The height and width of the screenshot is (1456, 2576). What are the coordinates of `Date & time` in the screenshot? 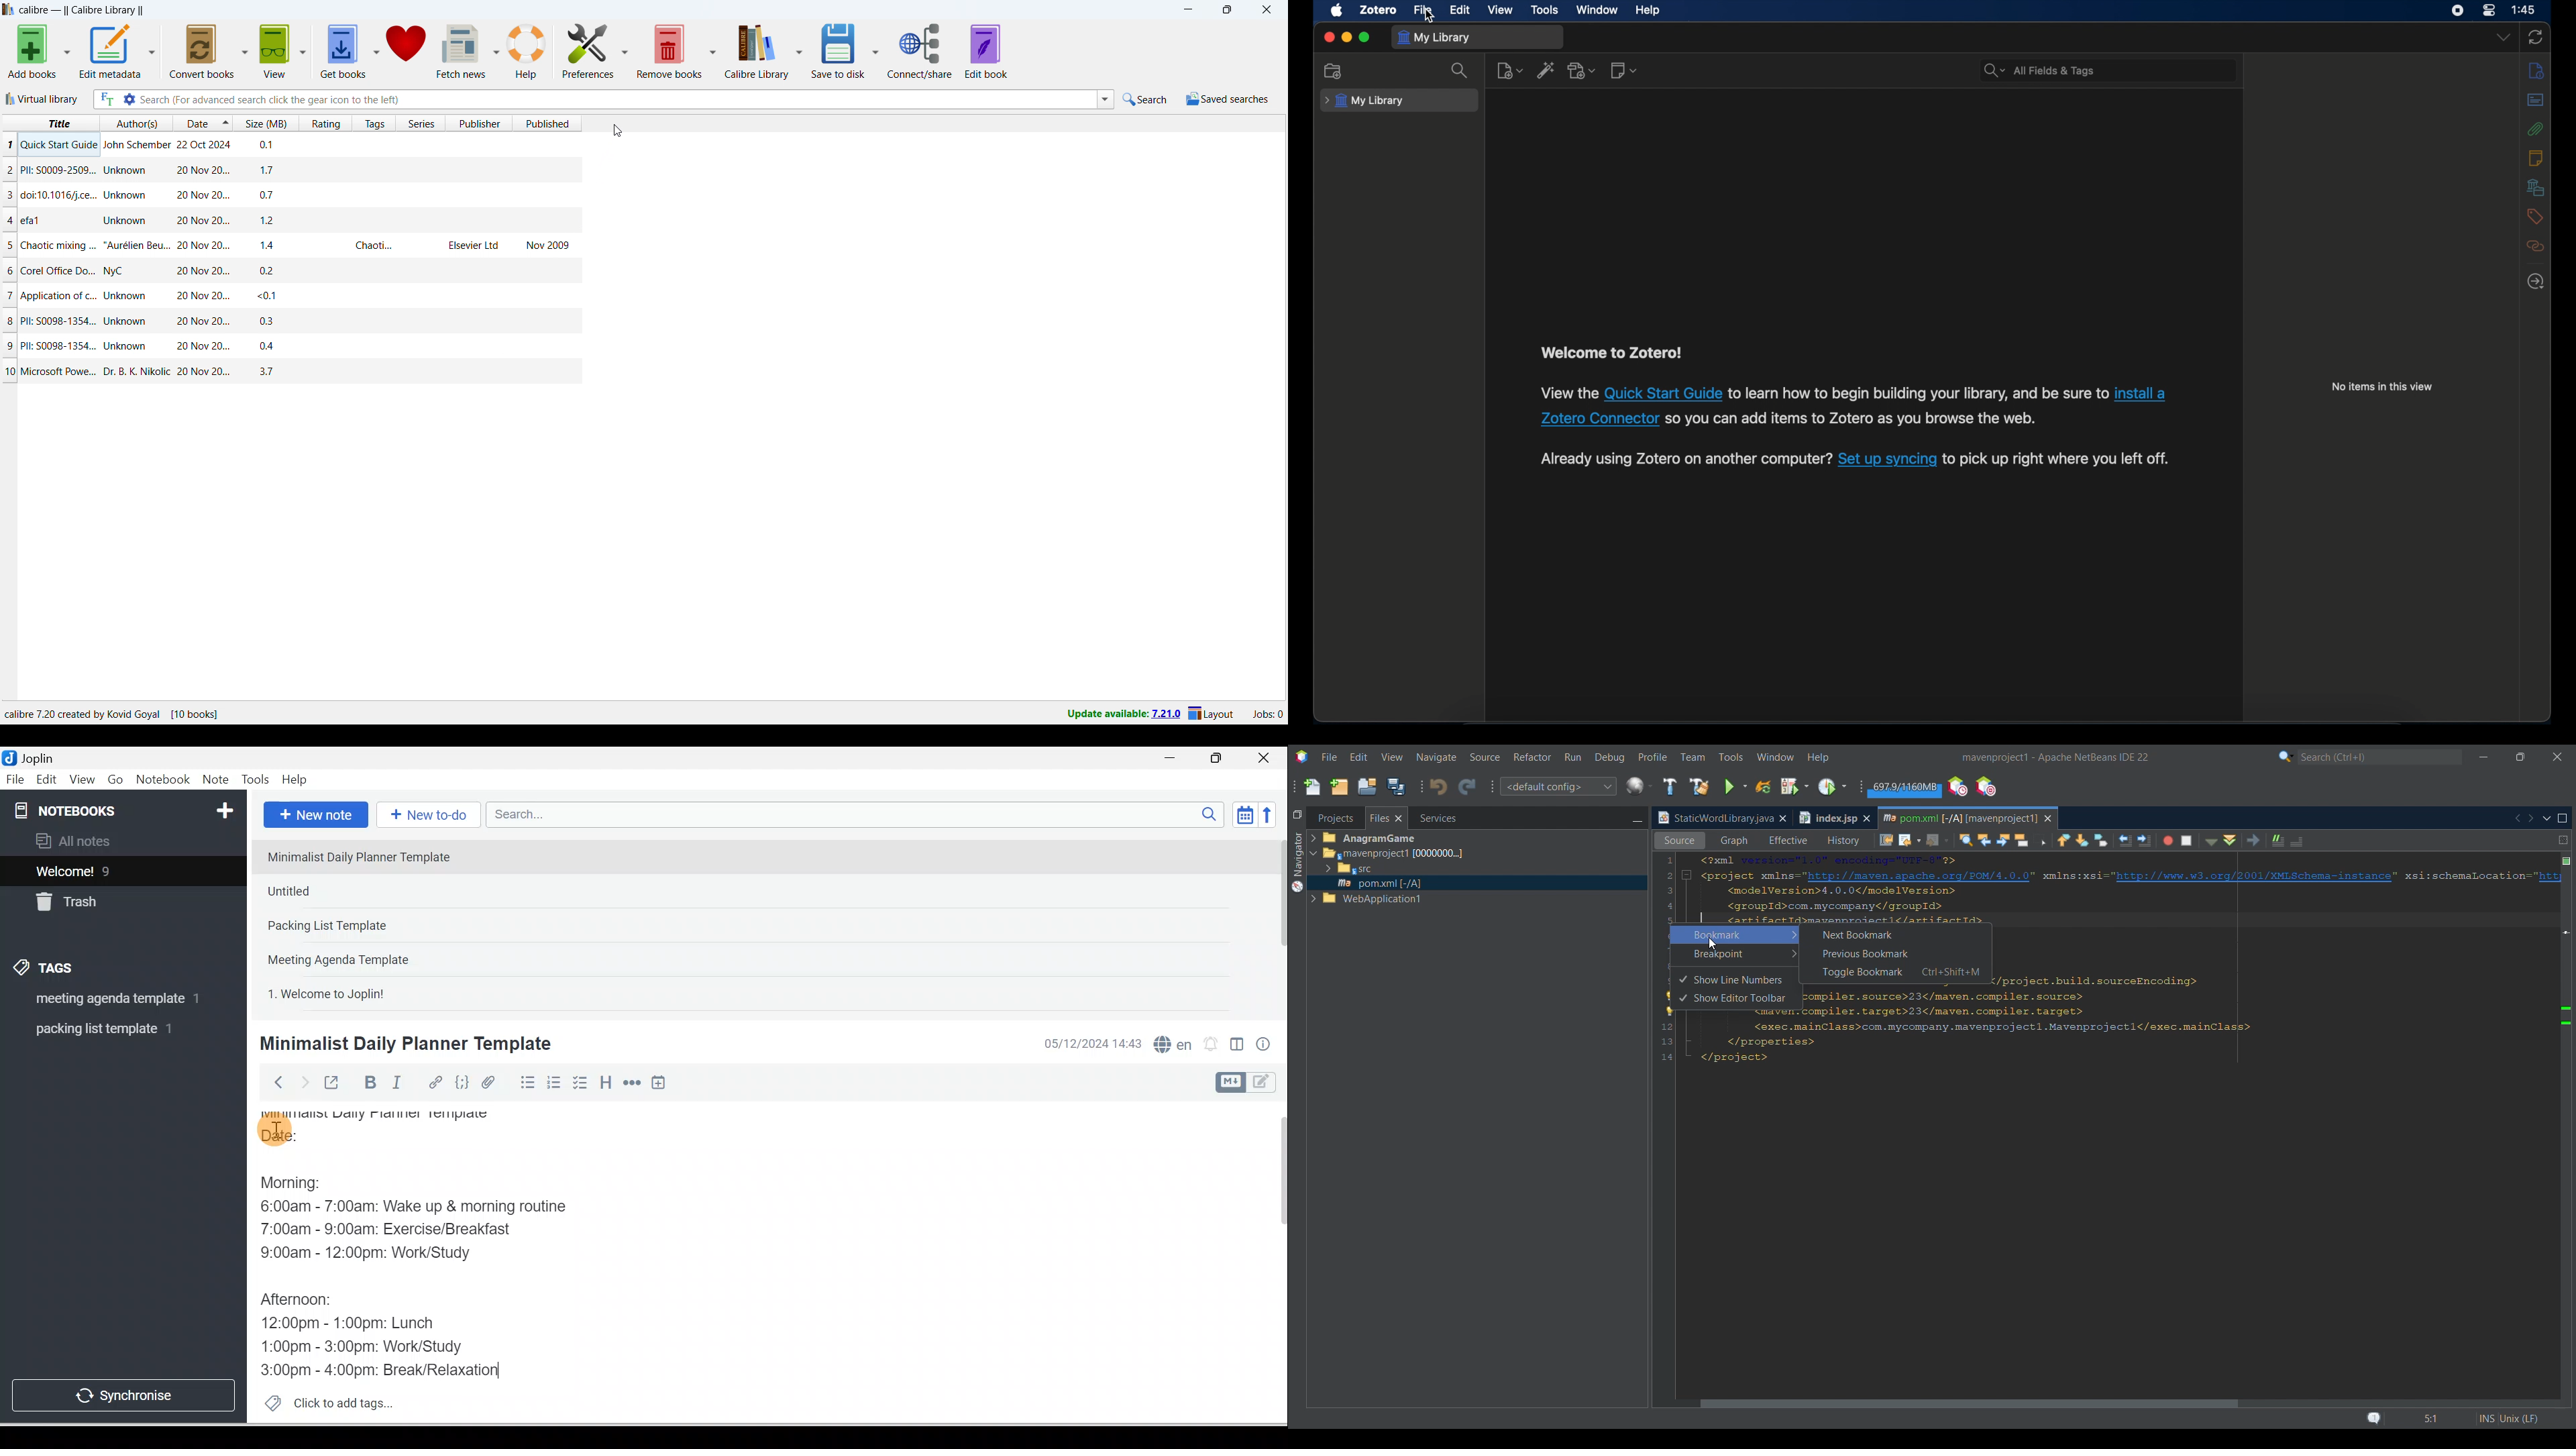 It's located at (1090, 1044).